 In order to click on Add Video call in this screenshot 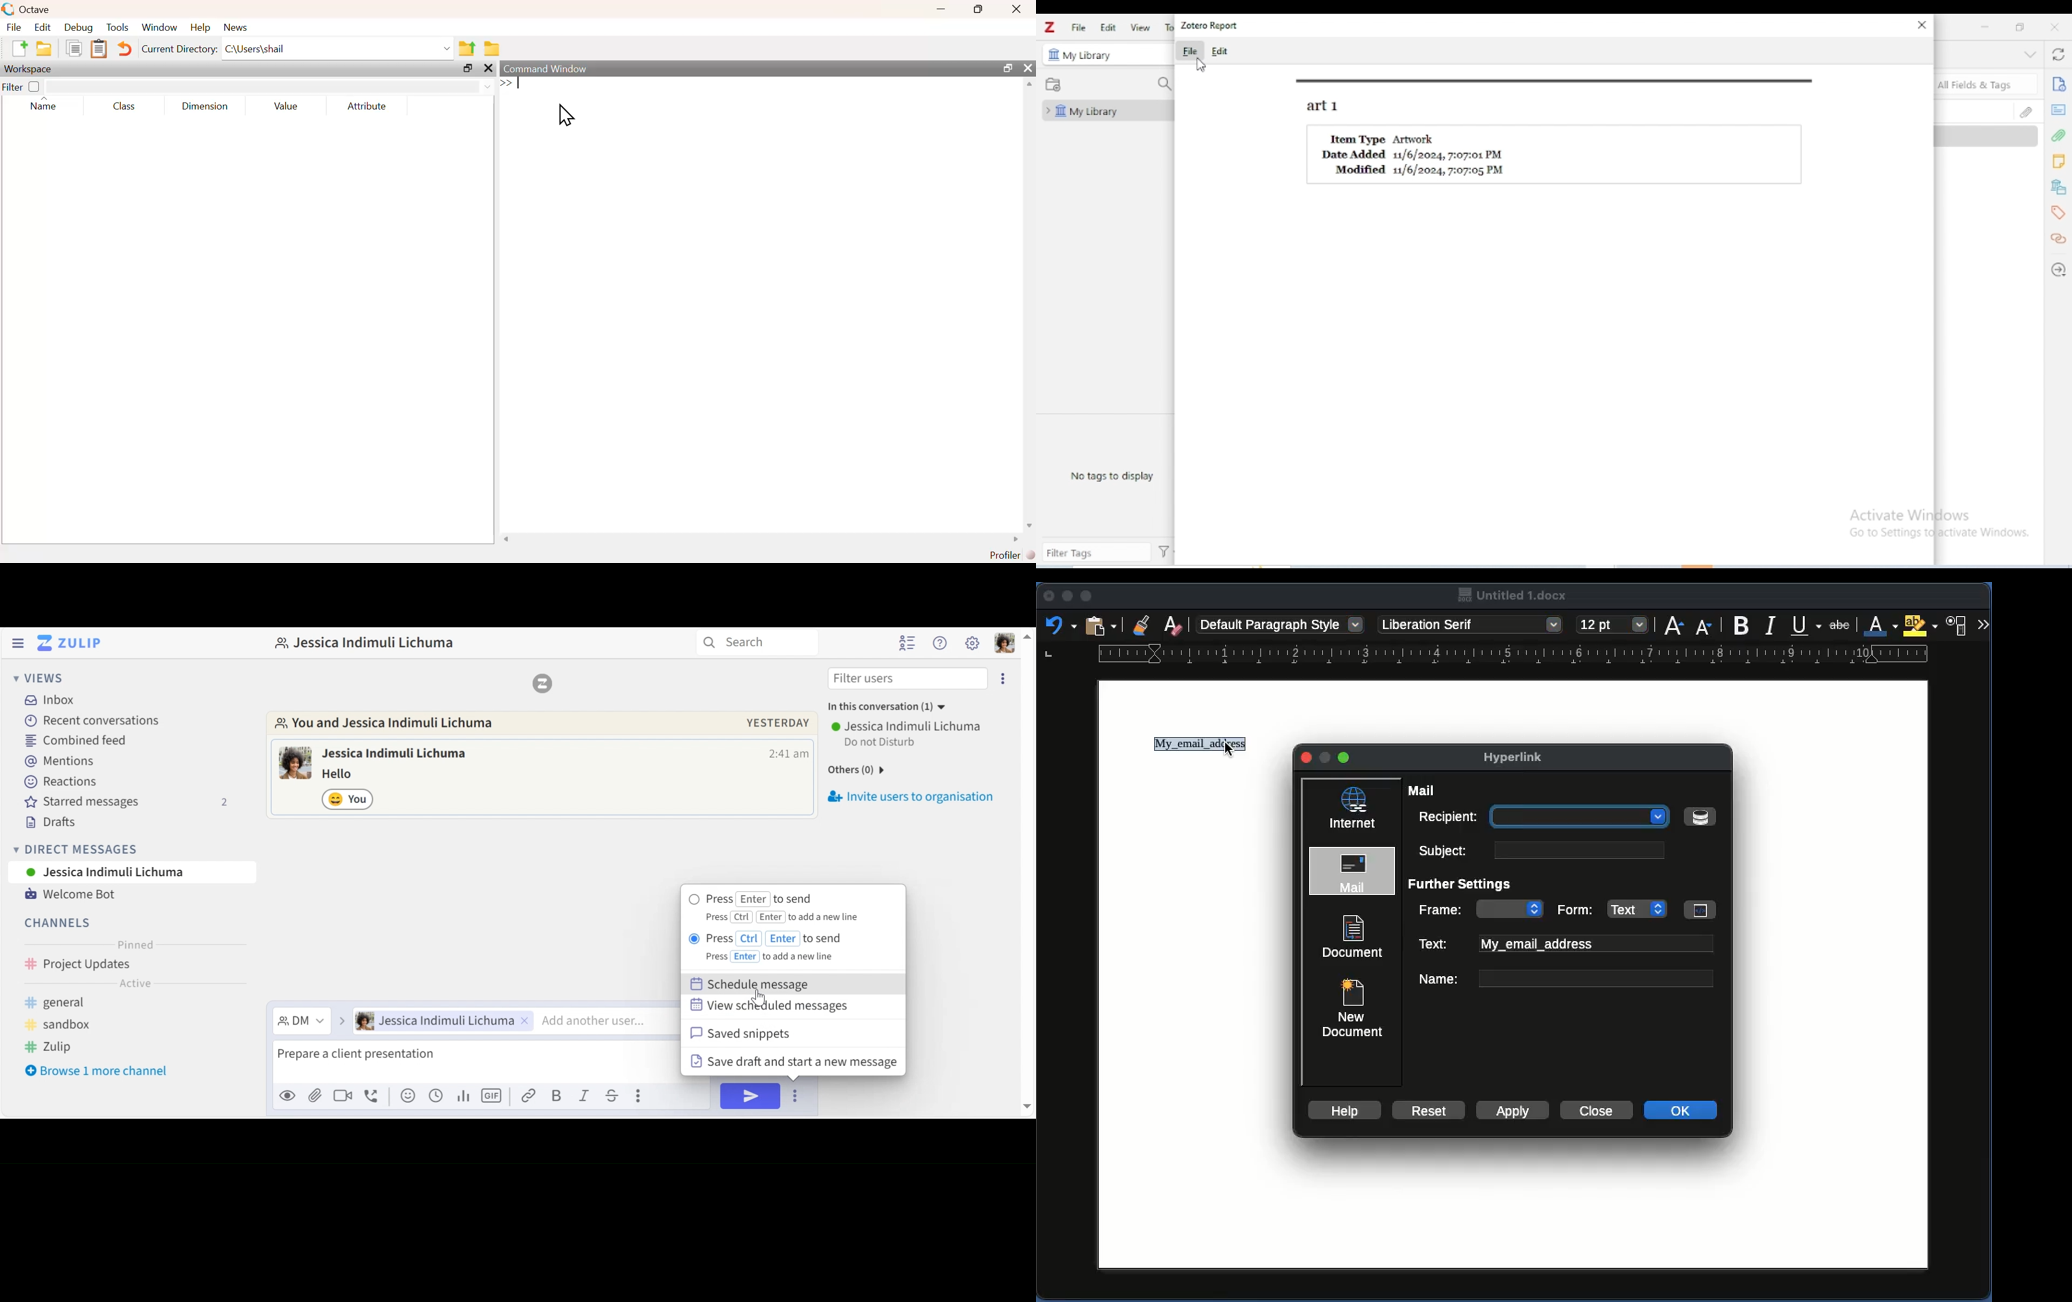, I will do `click(345, 1096)`.